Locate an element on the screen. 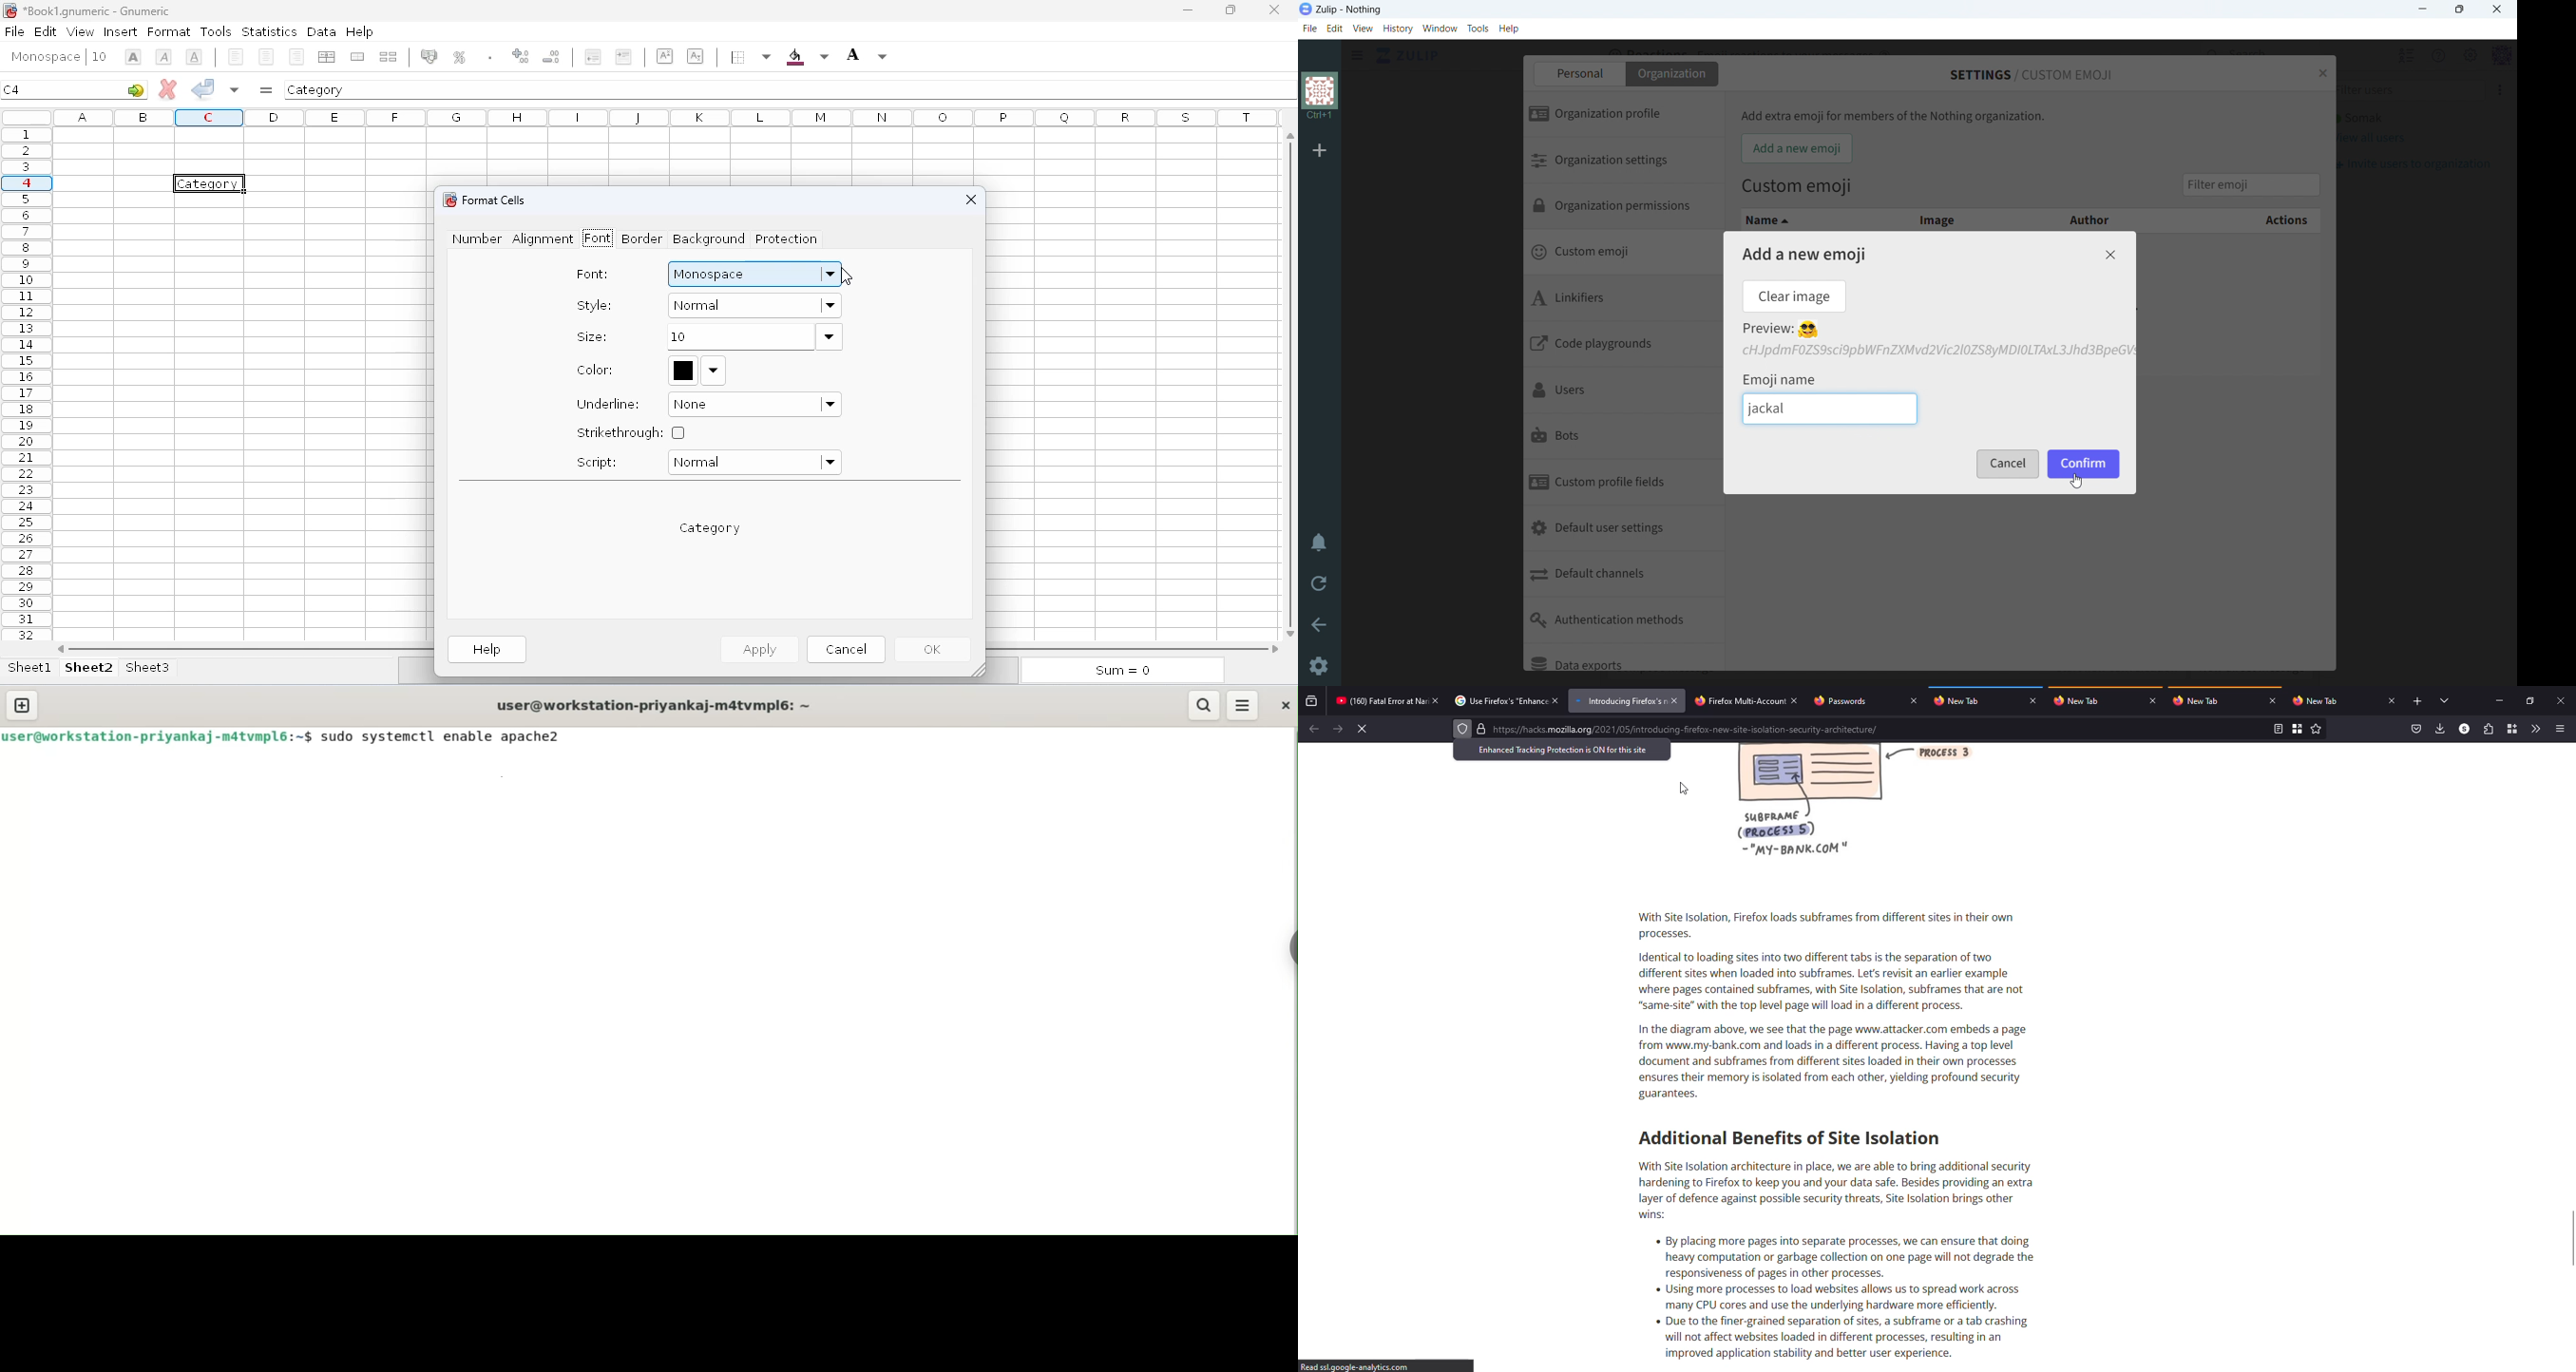  underline is located at coordinates (194, 56).